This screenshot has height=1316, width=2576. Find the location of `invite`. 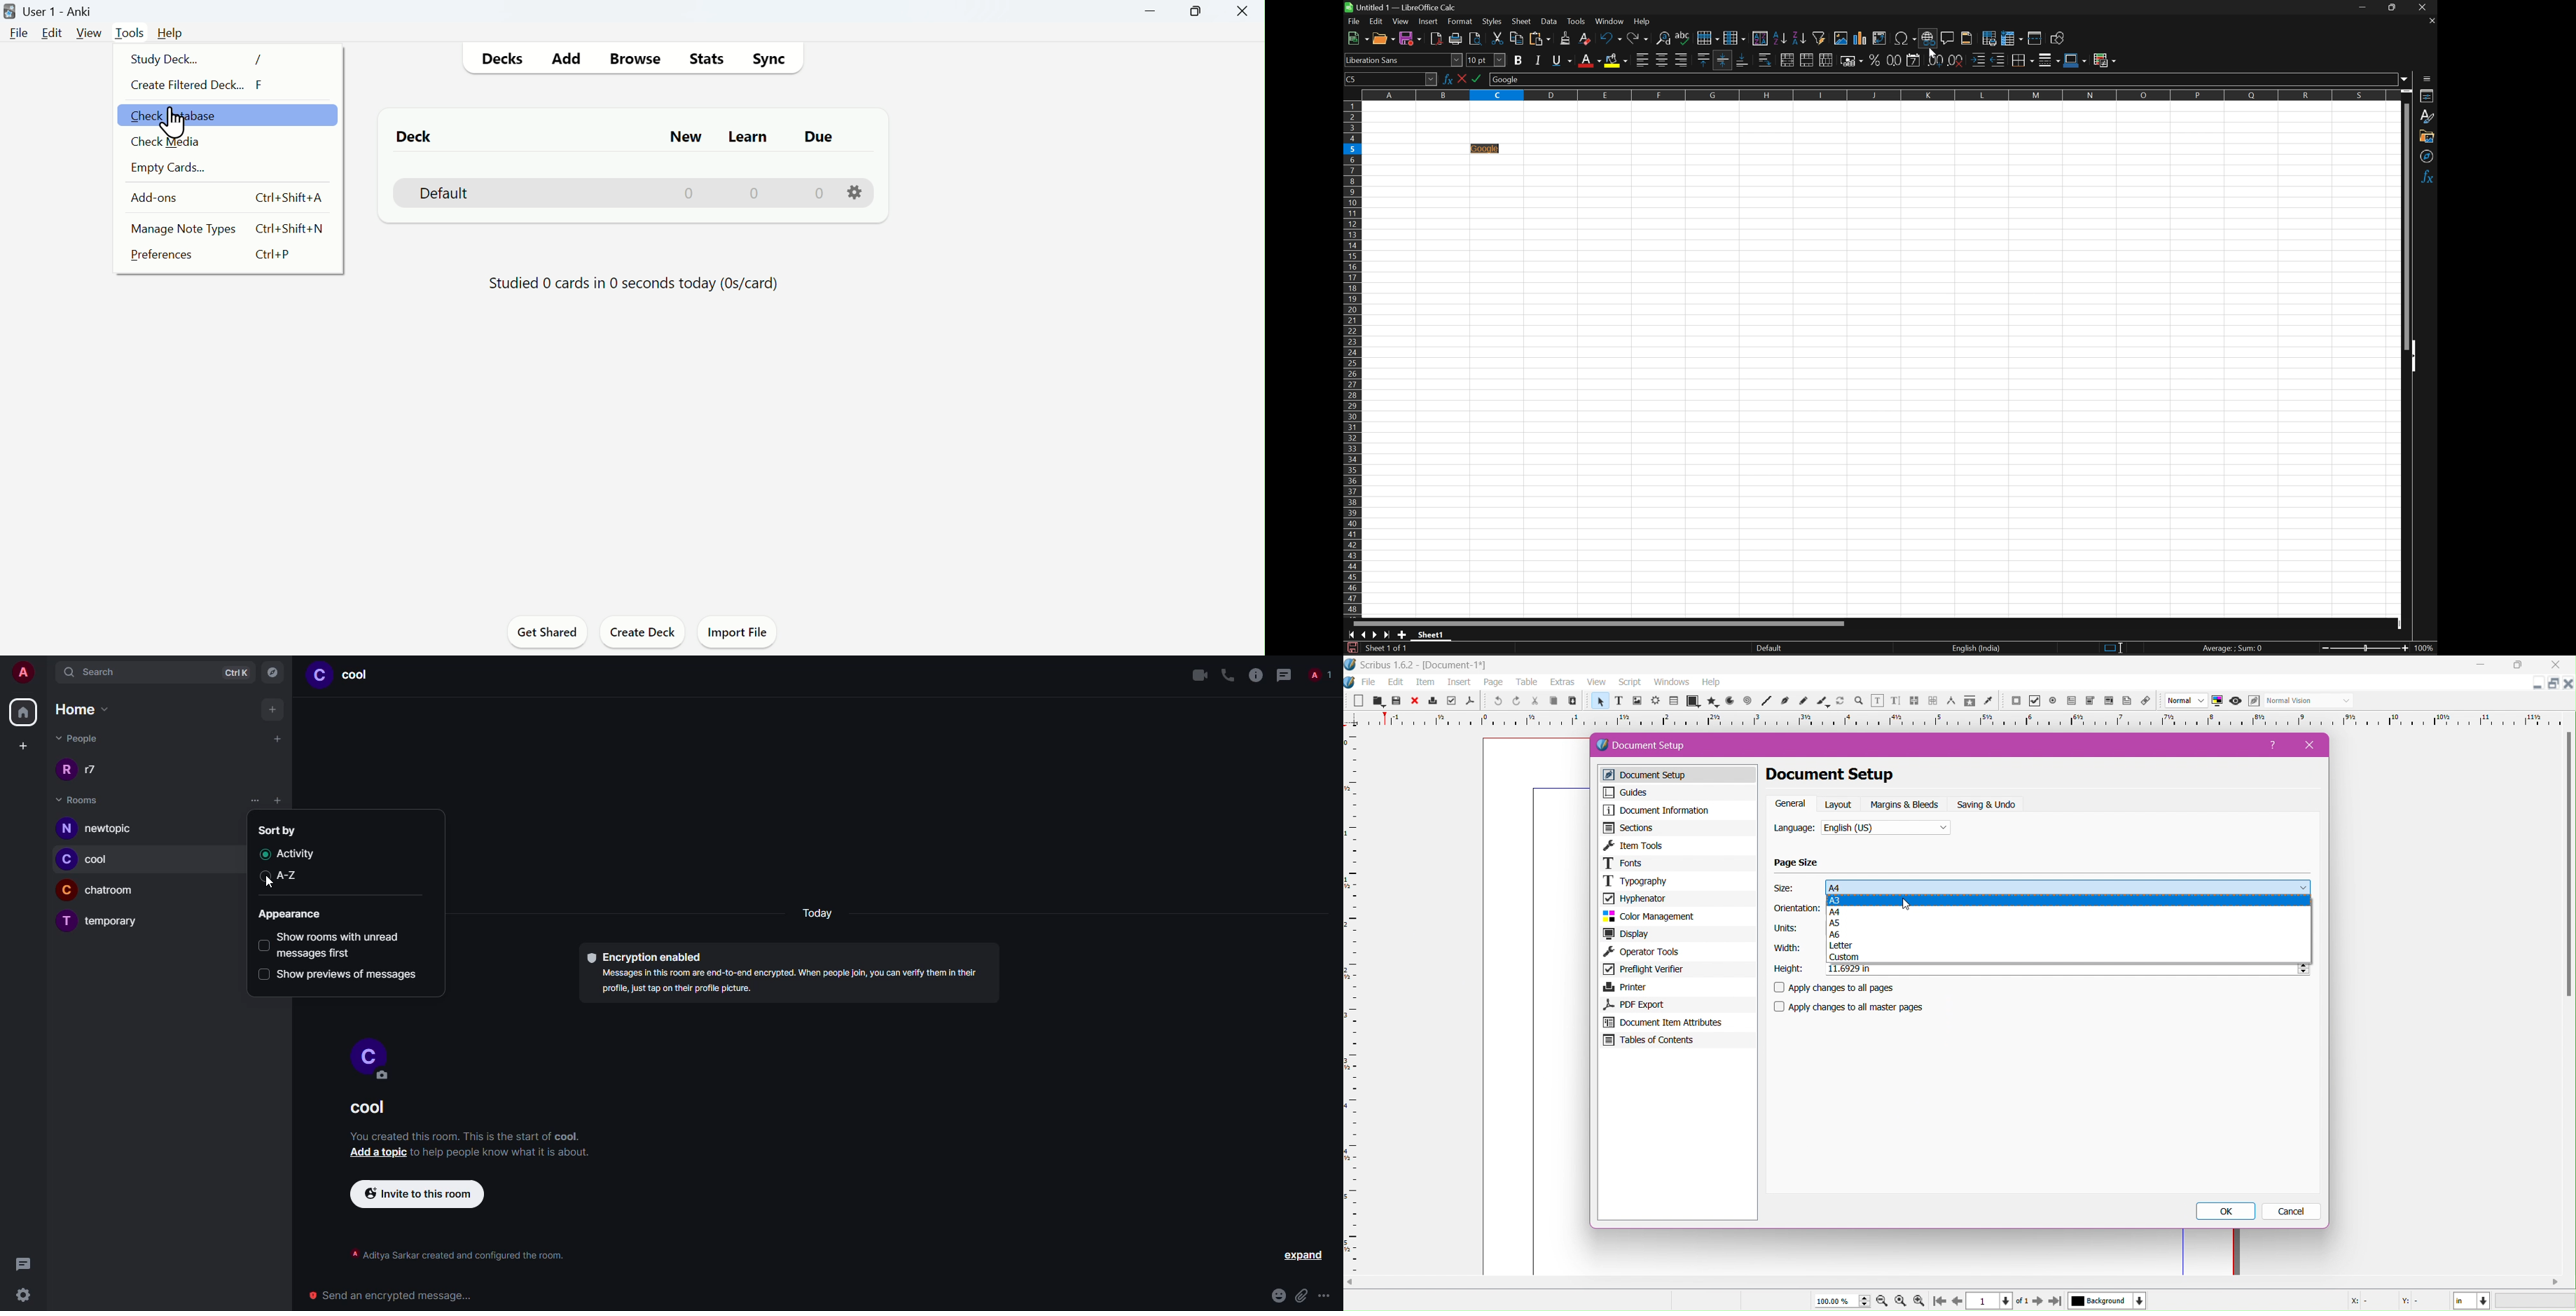

invite is located at coordinates (416, 1195).